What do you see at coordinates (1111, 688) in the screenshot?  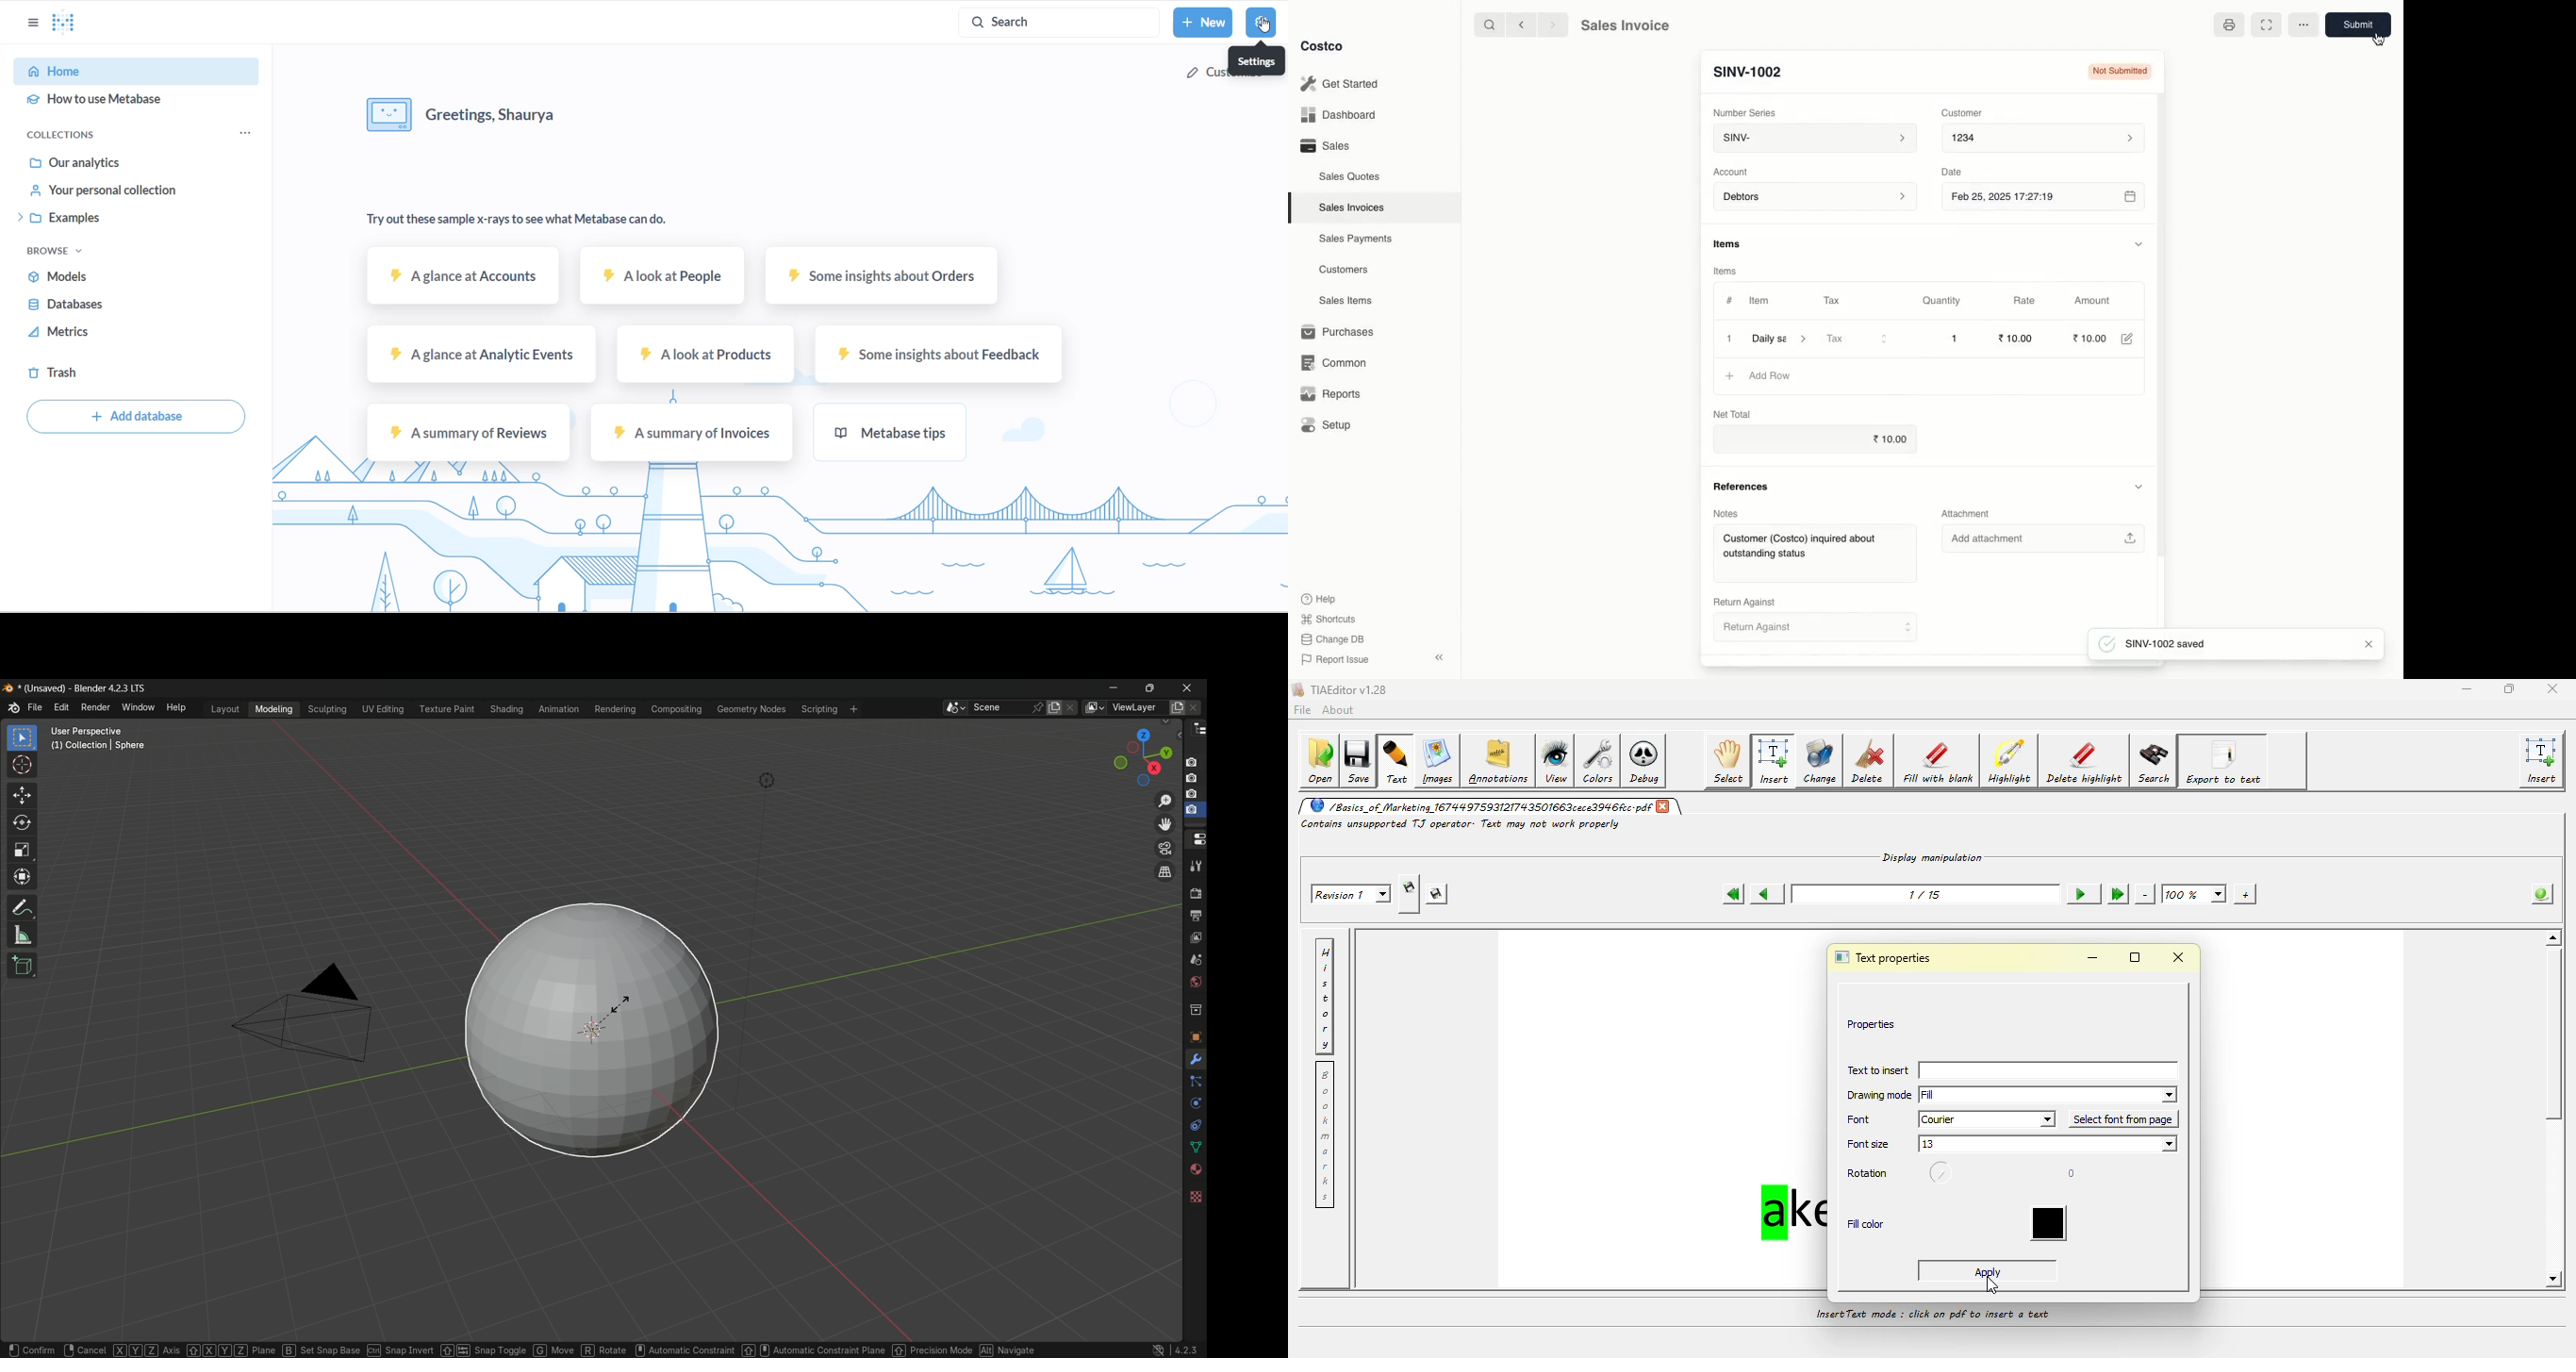 I see `minimize` at bounding box center [1111, 688].